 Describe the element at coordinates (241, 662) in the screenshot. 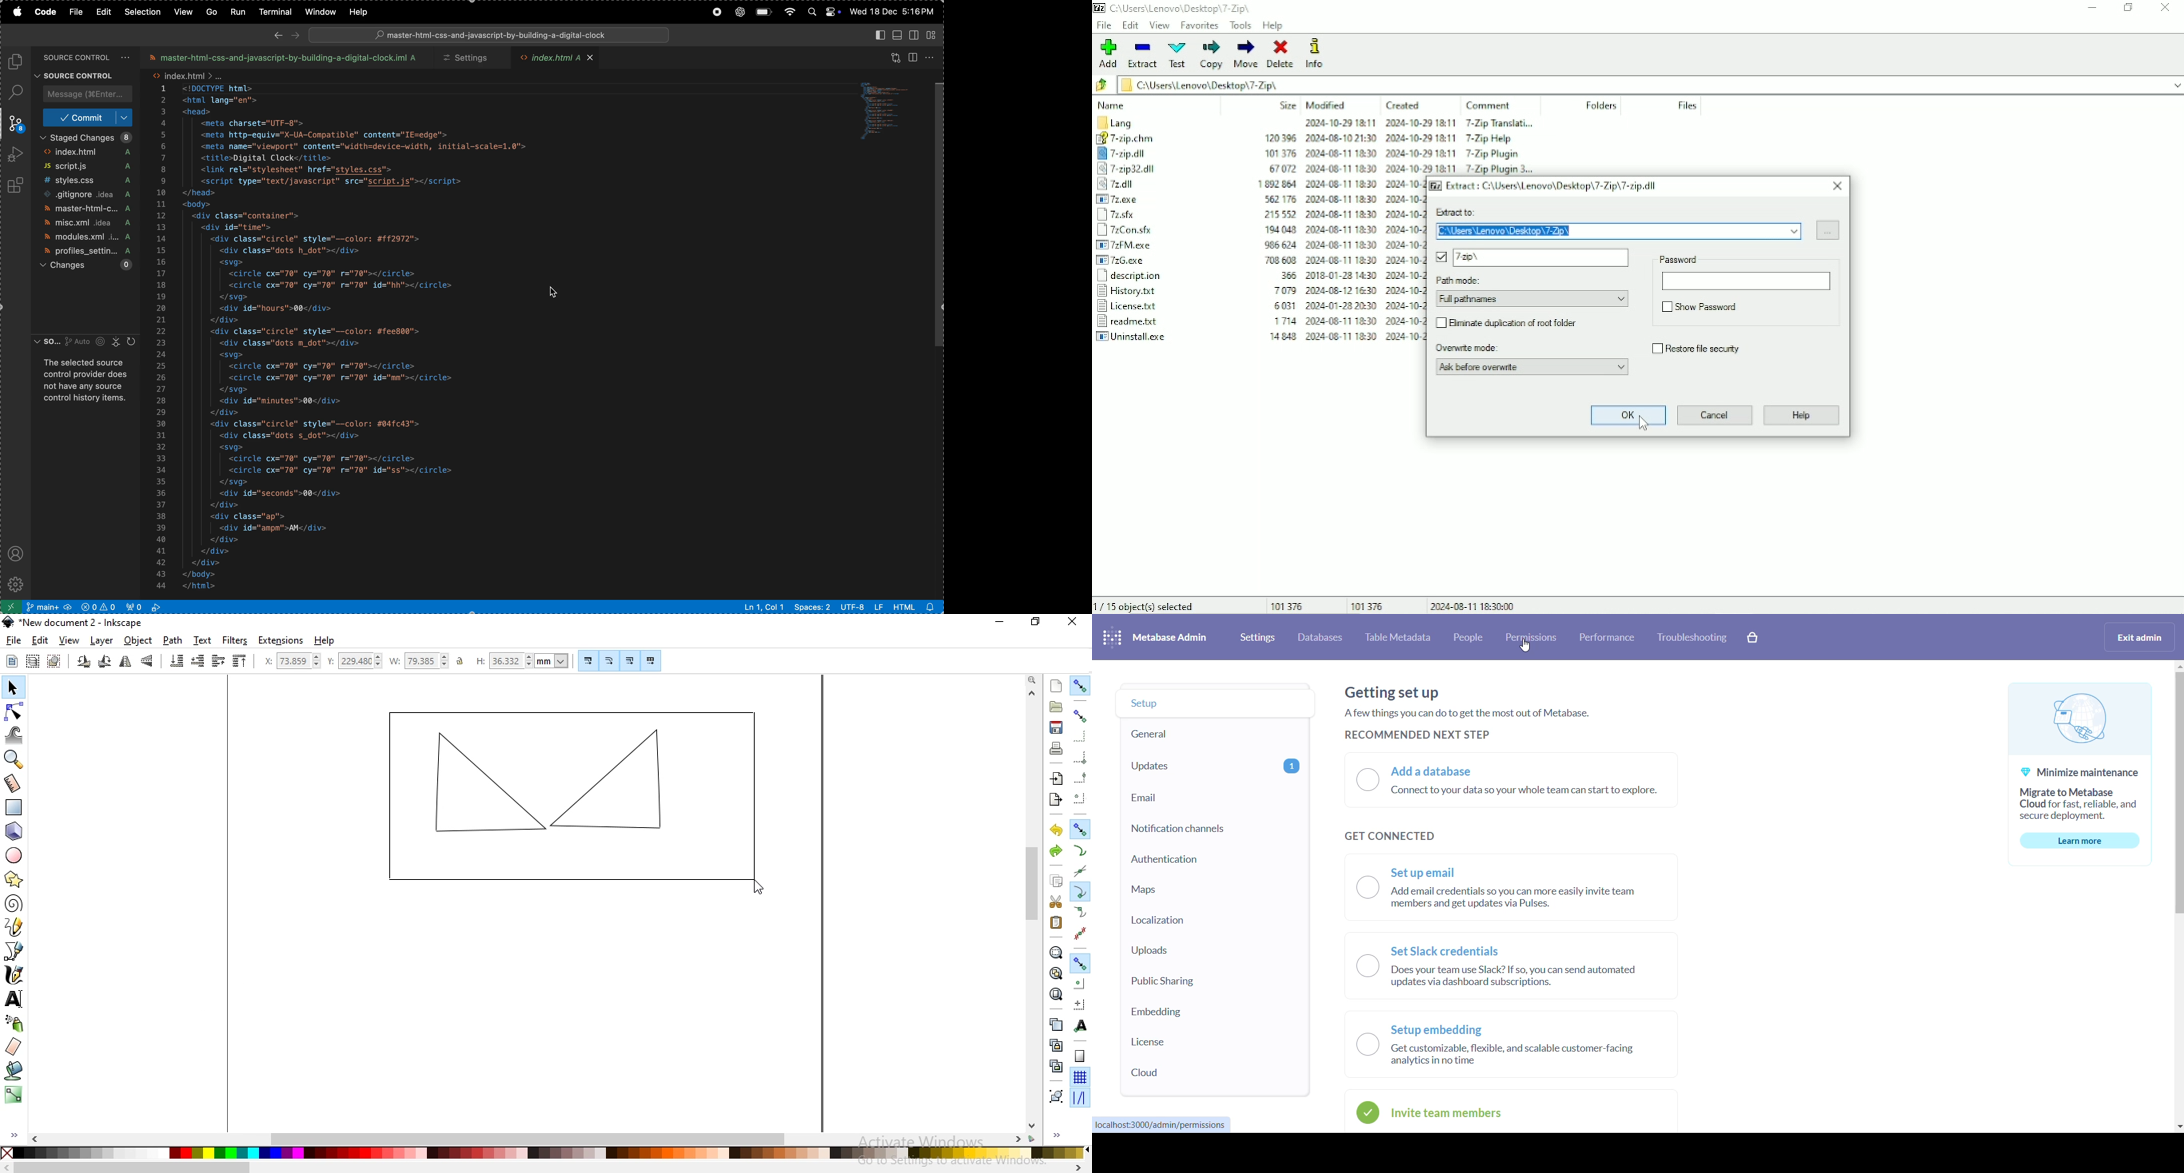

I see `raise selection to top` at that location.